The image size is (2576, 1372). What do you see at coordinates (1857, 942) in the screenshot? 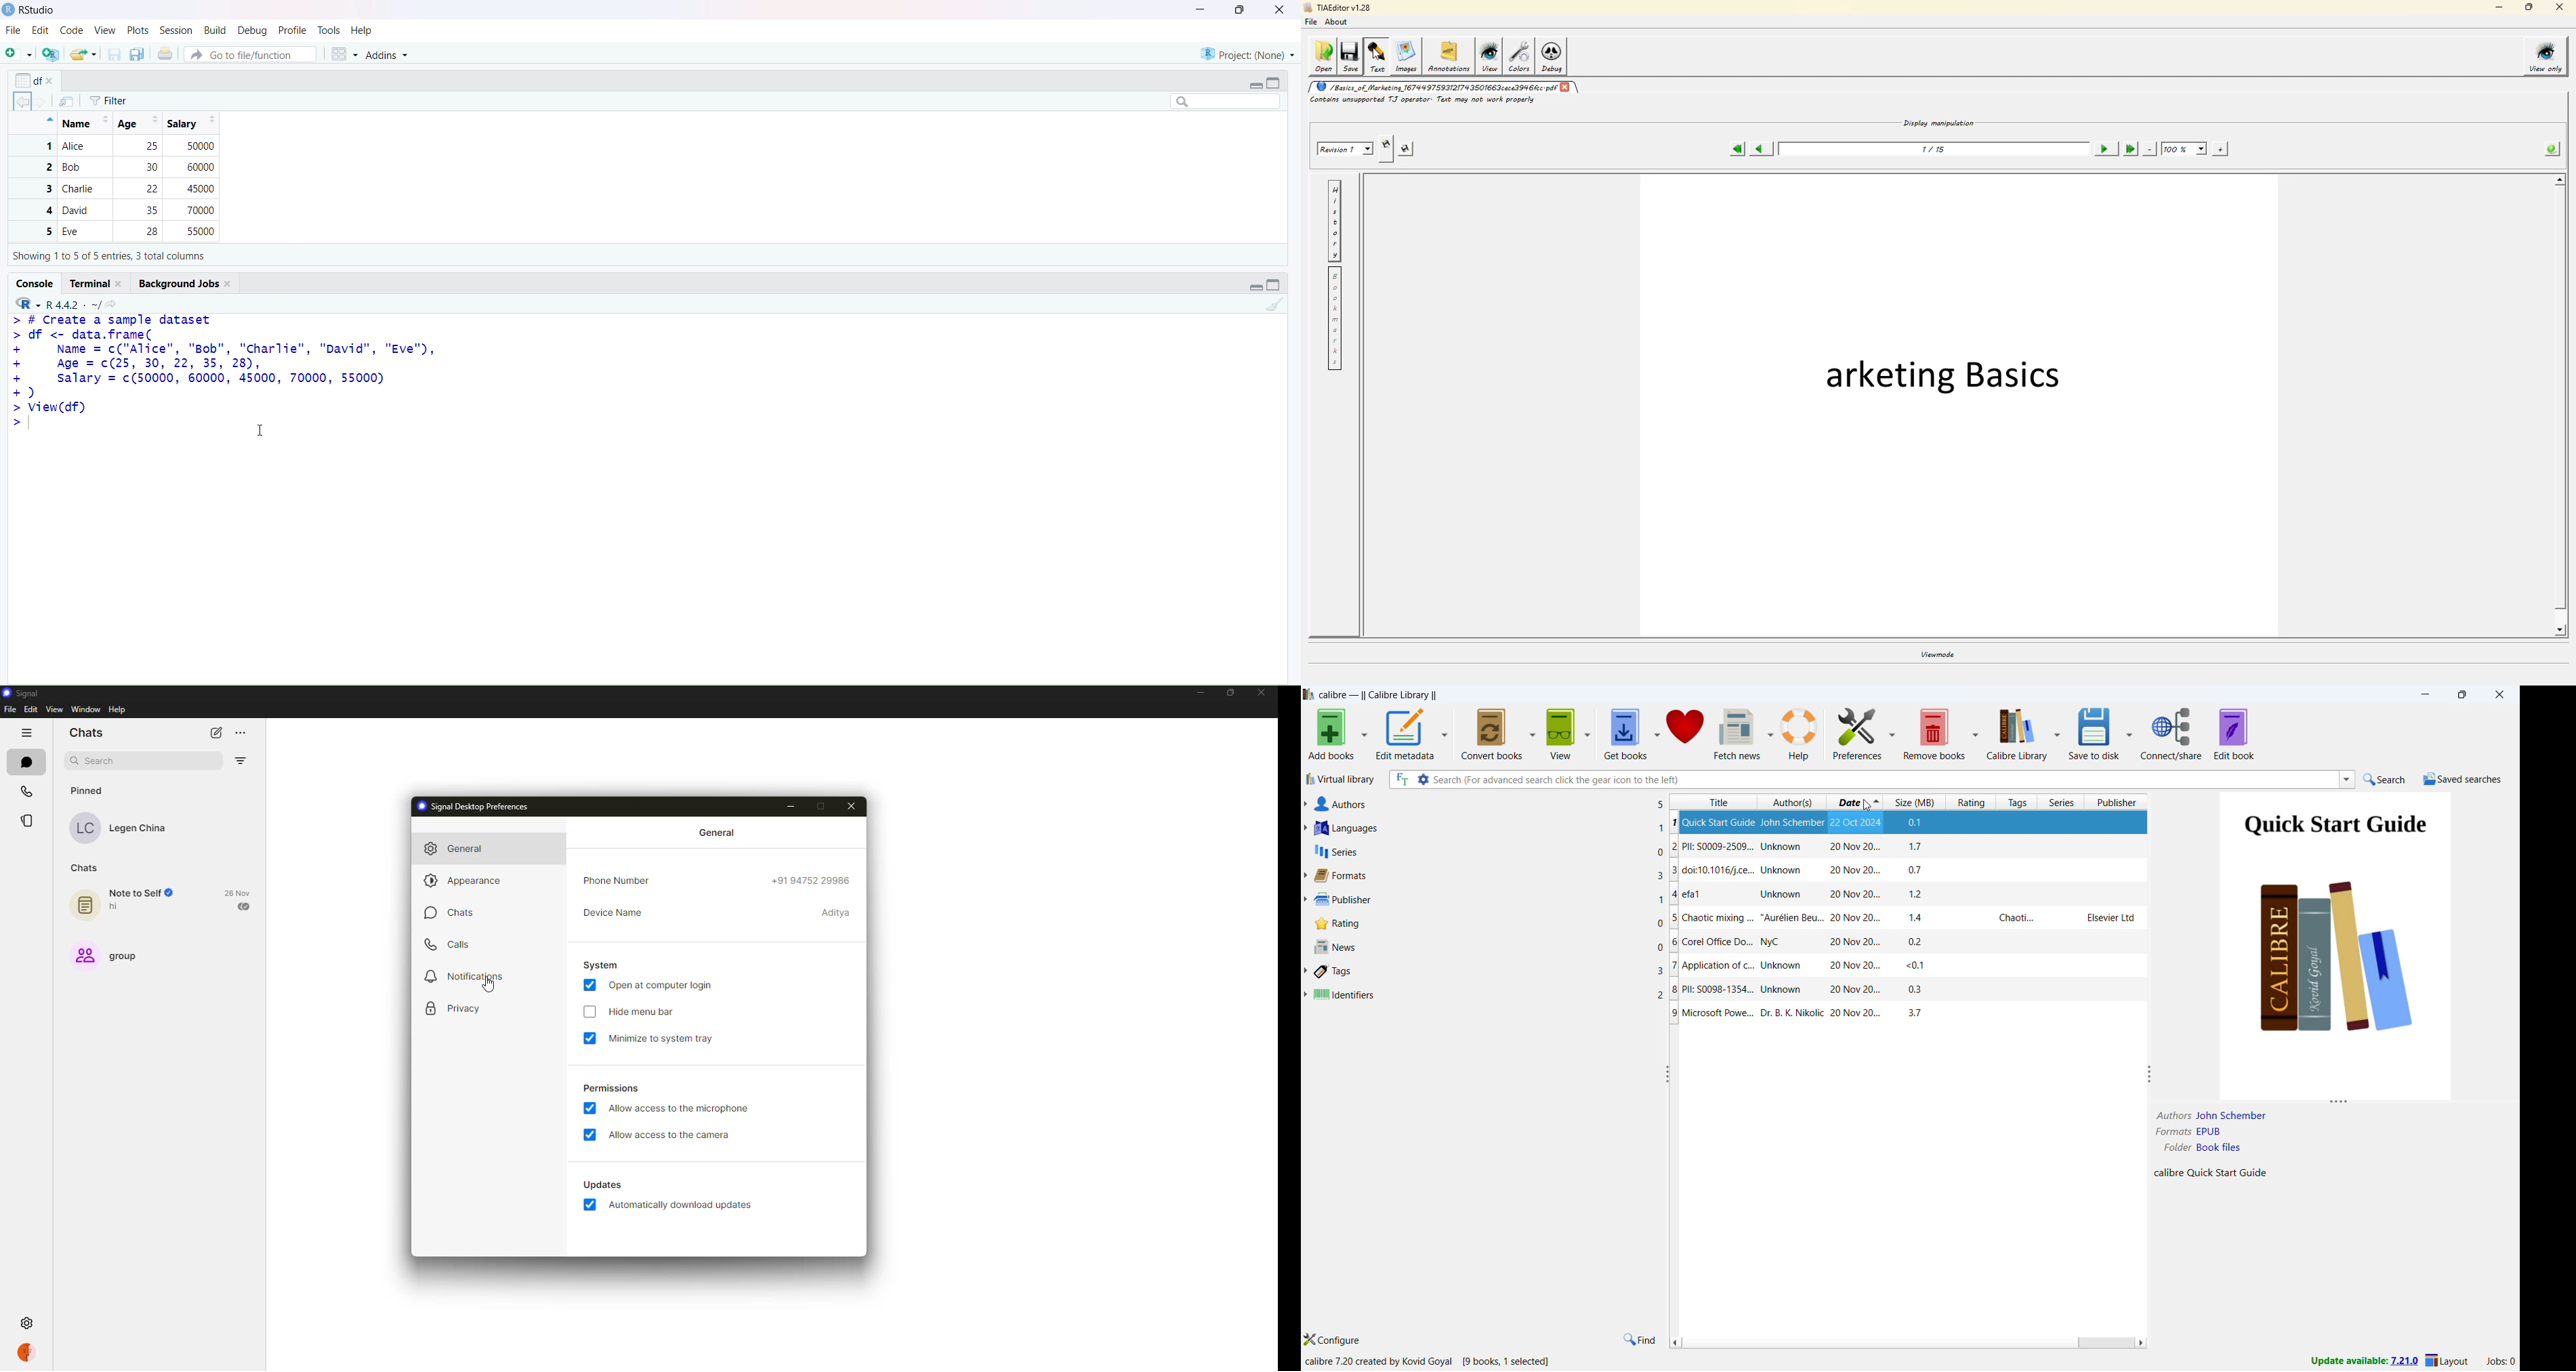
I see `20 Nov 20..` at bounding box center [1857, 942].